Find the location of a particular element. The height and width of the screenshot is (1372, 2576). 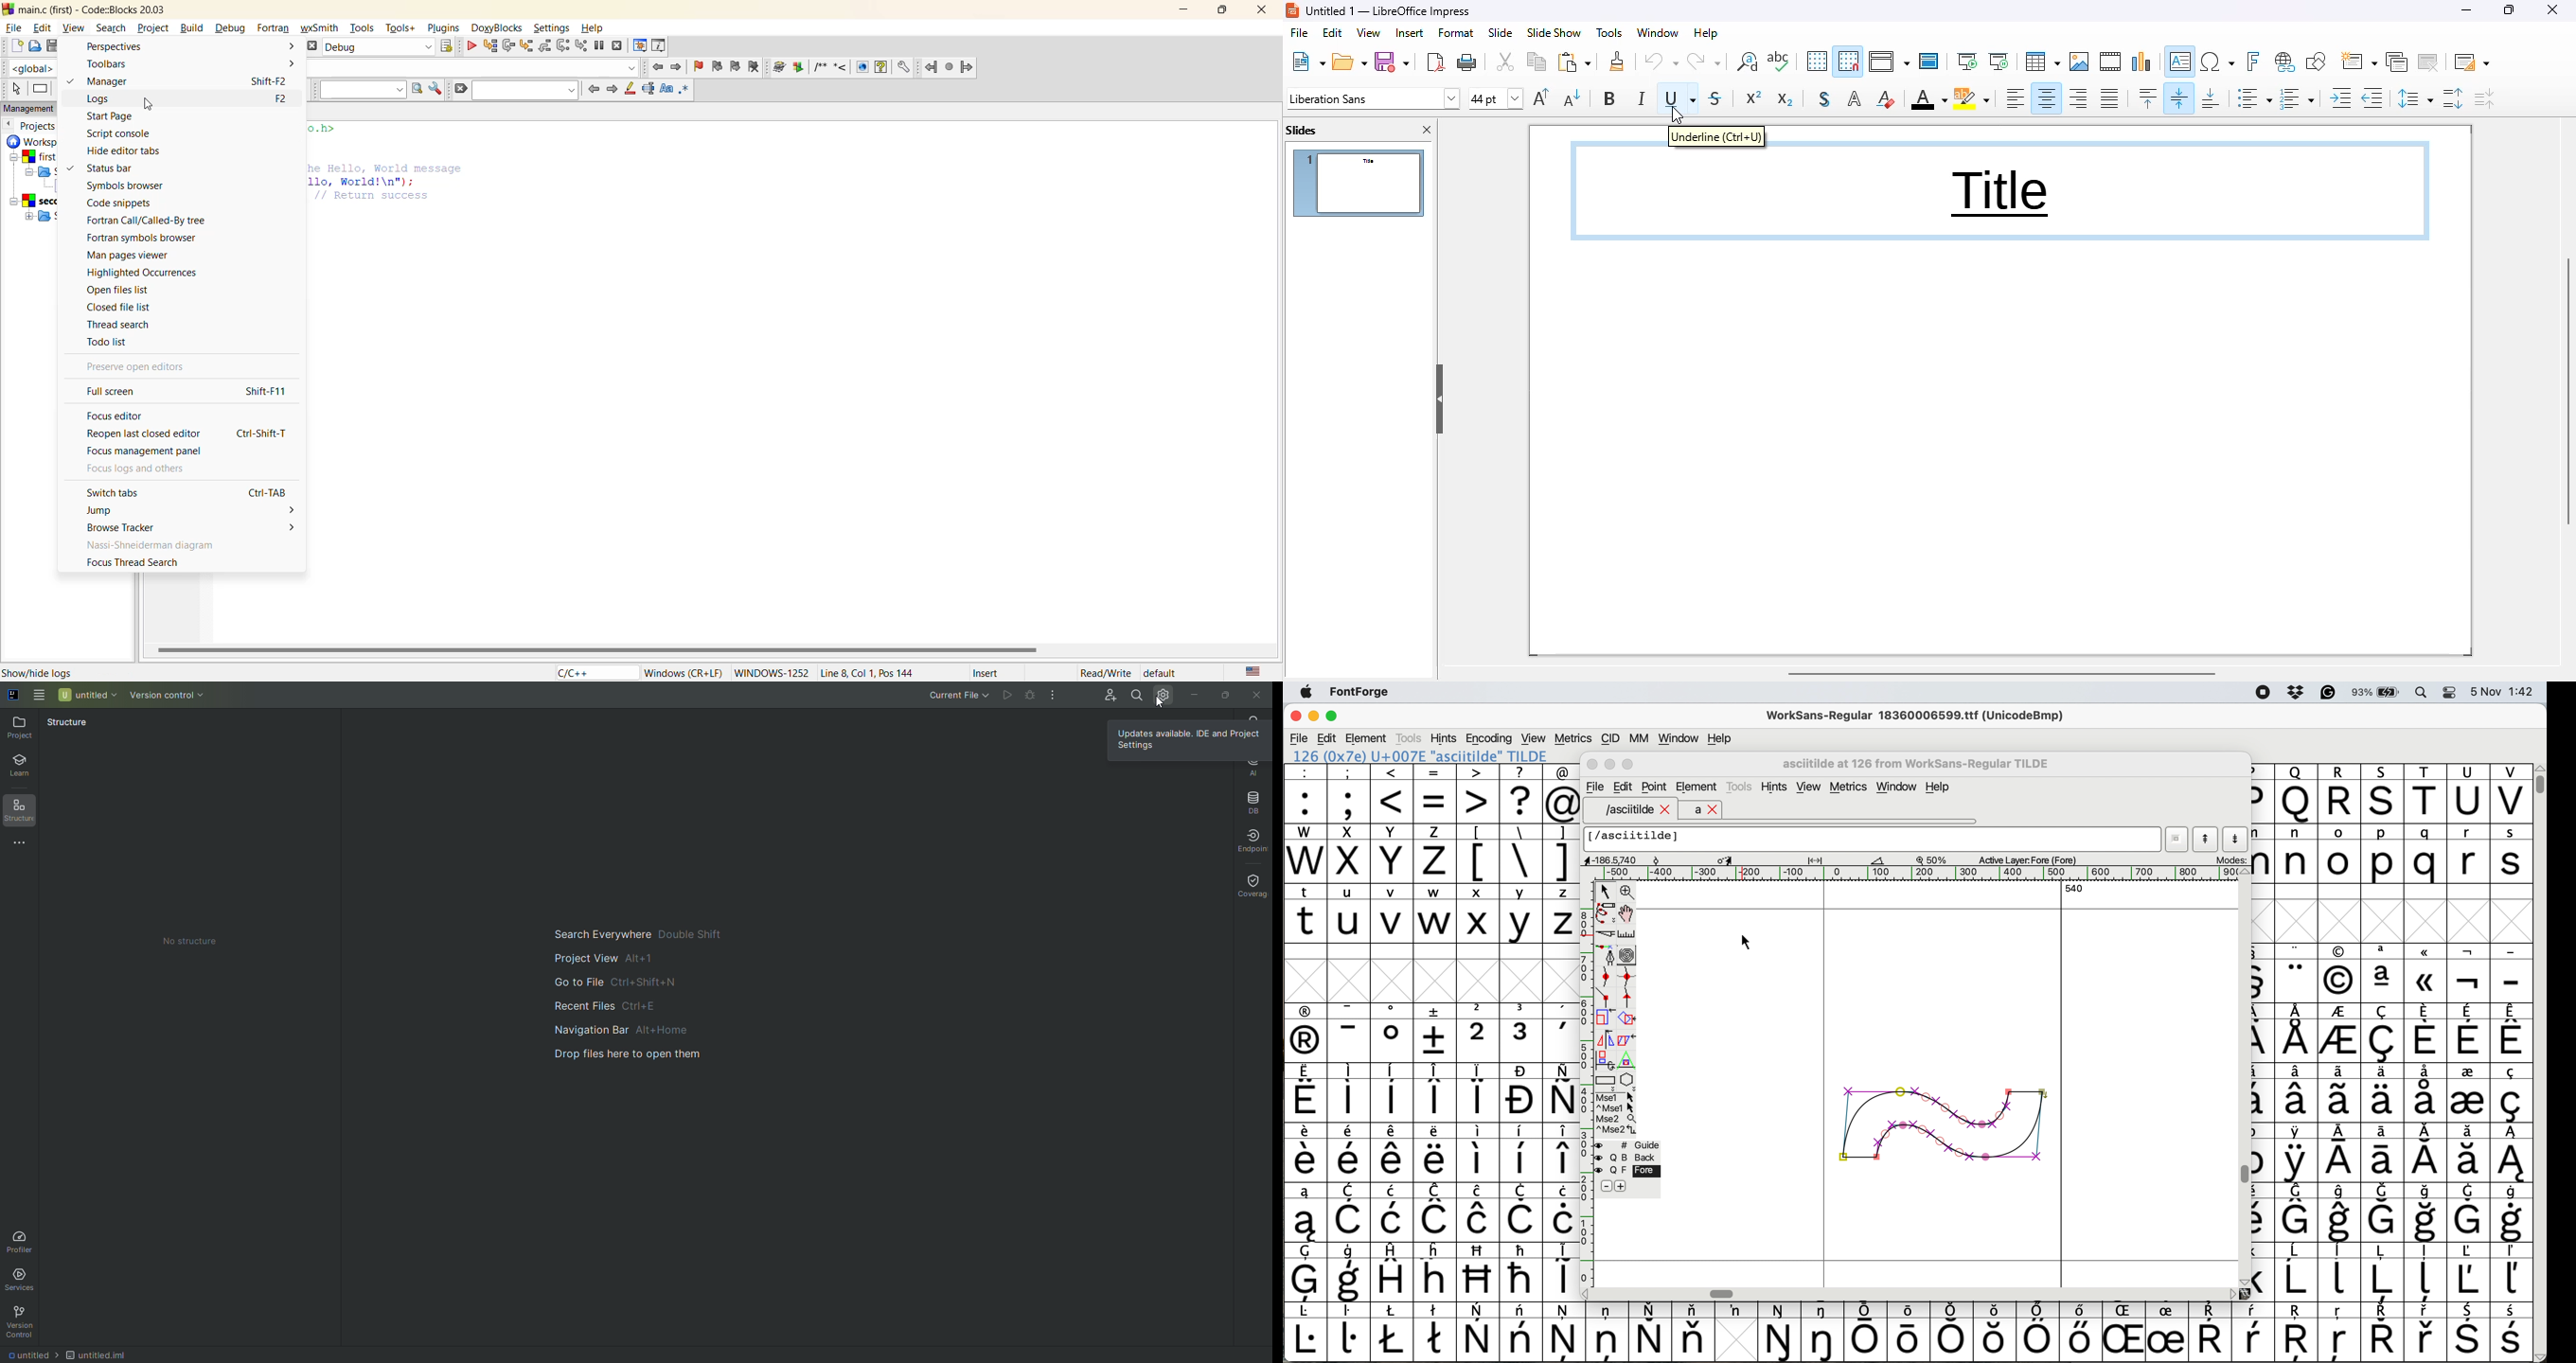

delete slide is located at coordinates (2429, 62).